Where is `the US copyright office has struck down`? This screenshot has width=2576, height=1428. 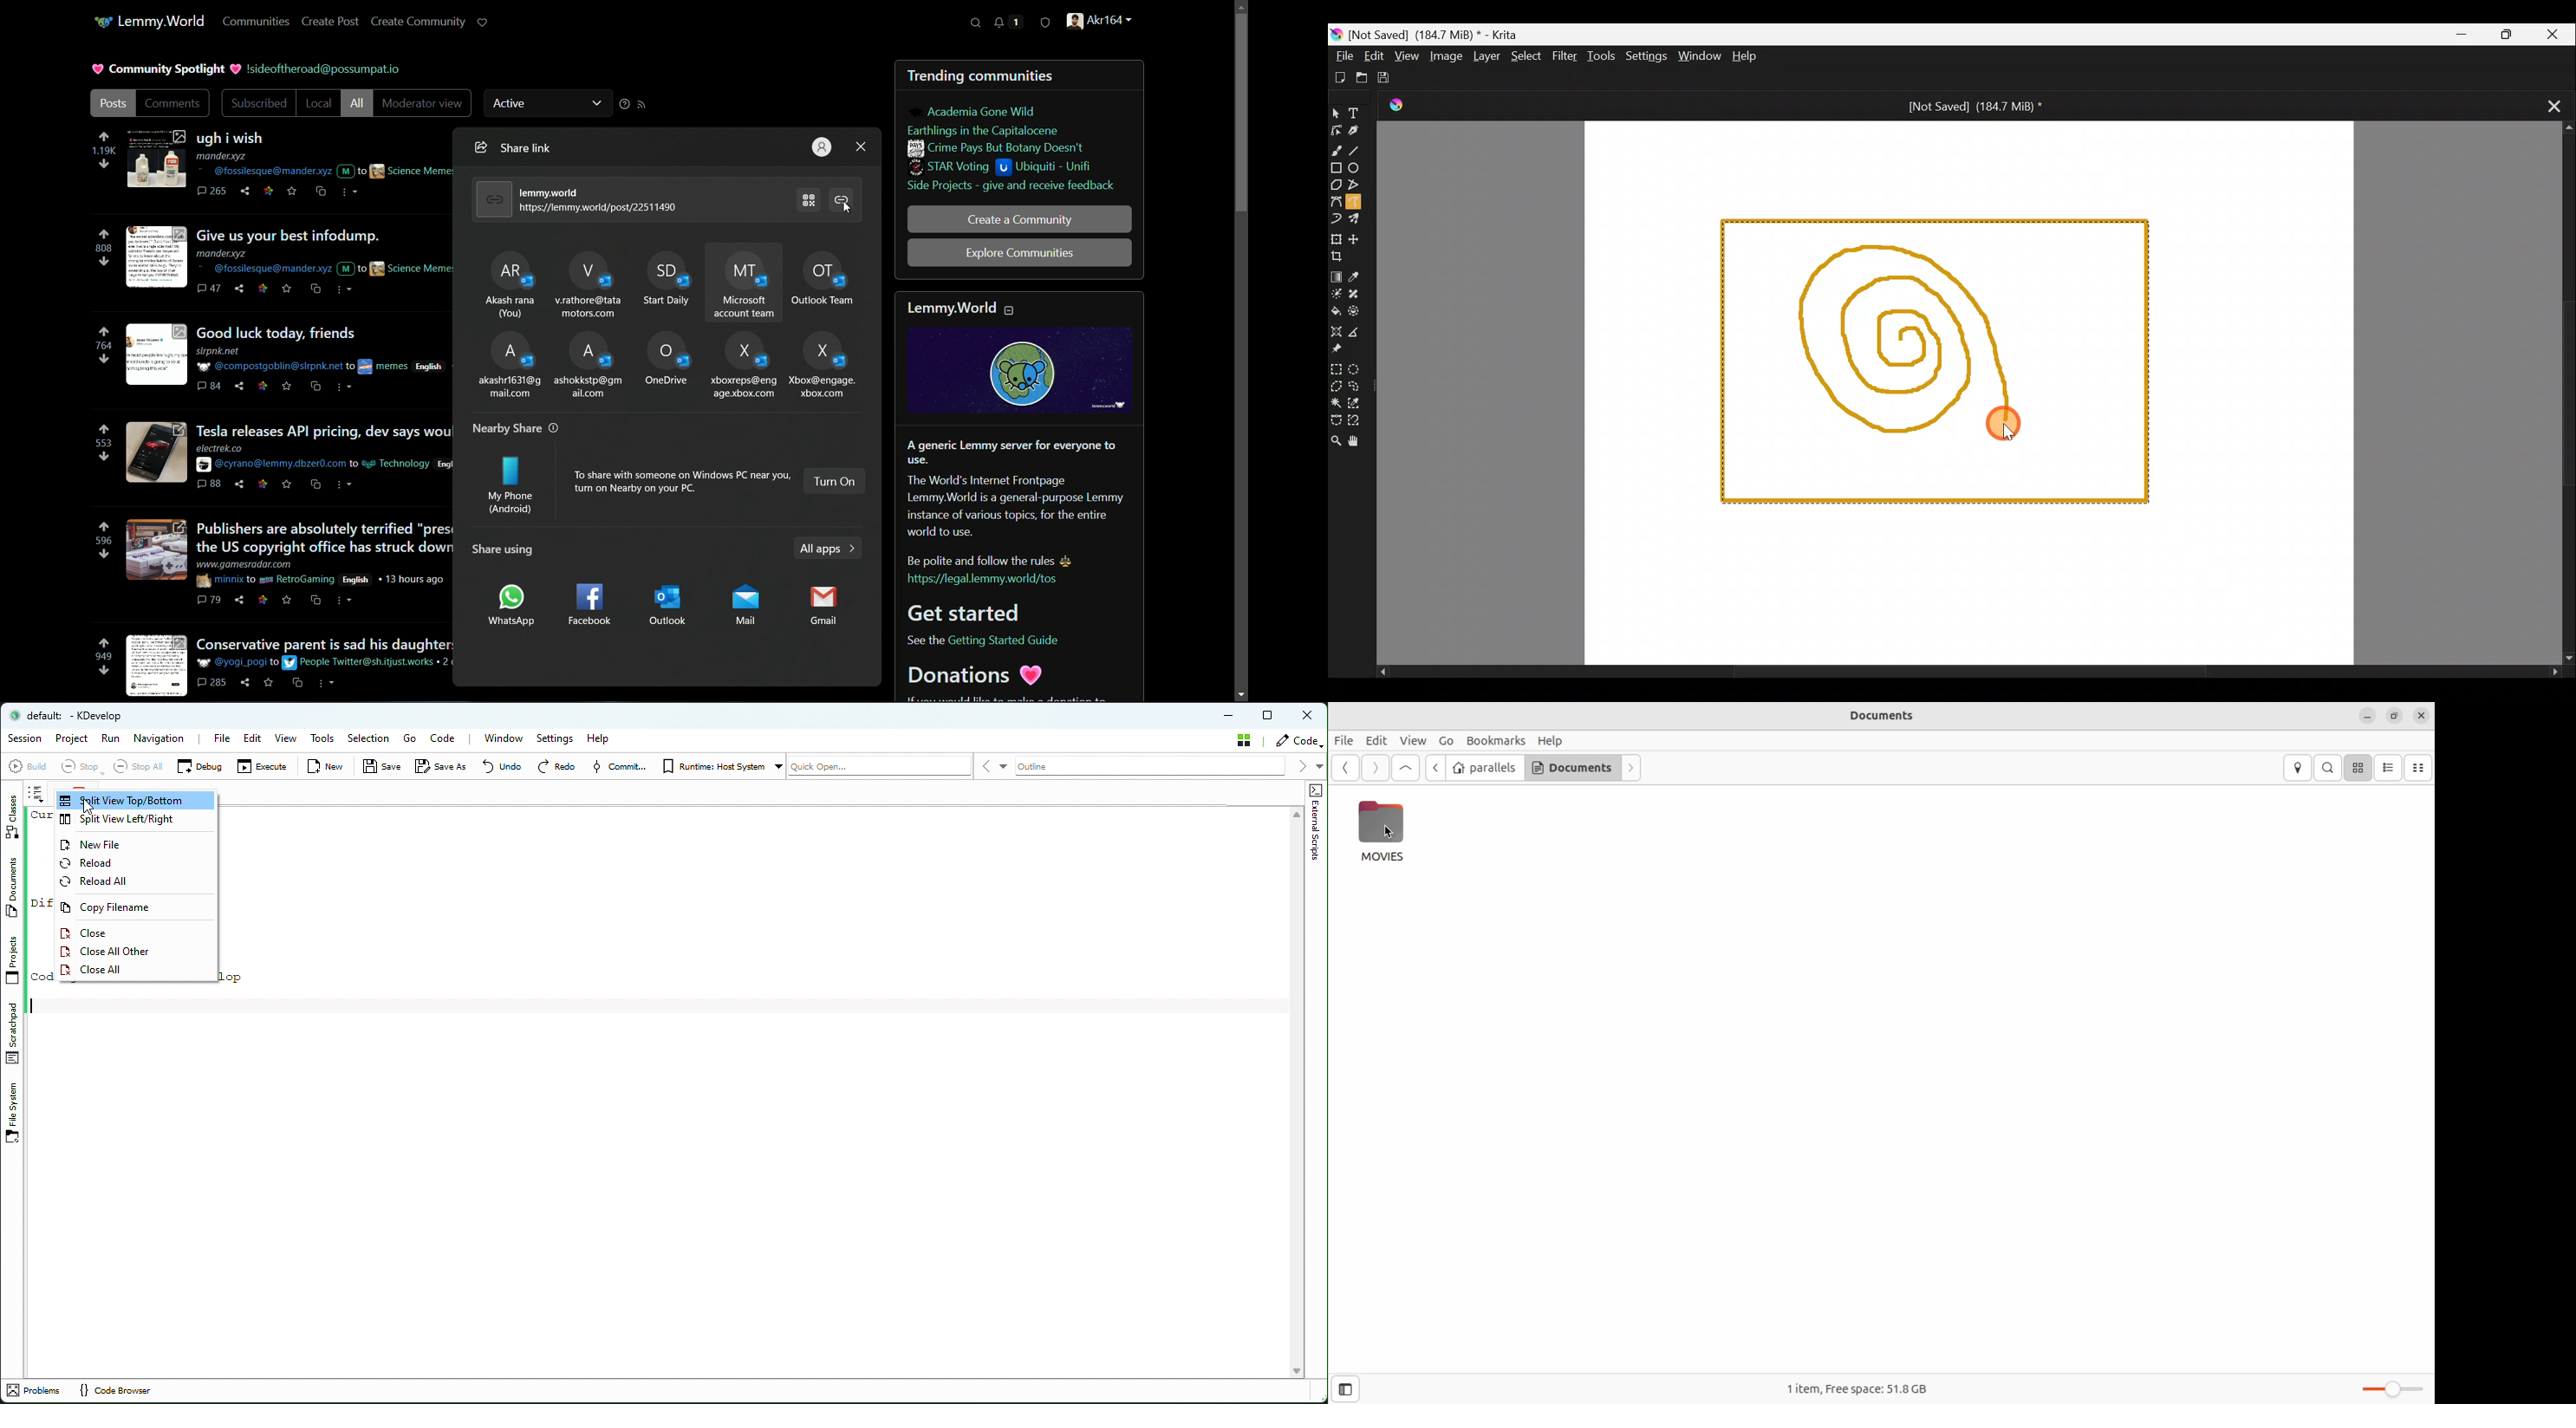 the US copyright office has struck down is located at coordinates (324, 548).